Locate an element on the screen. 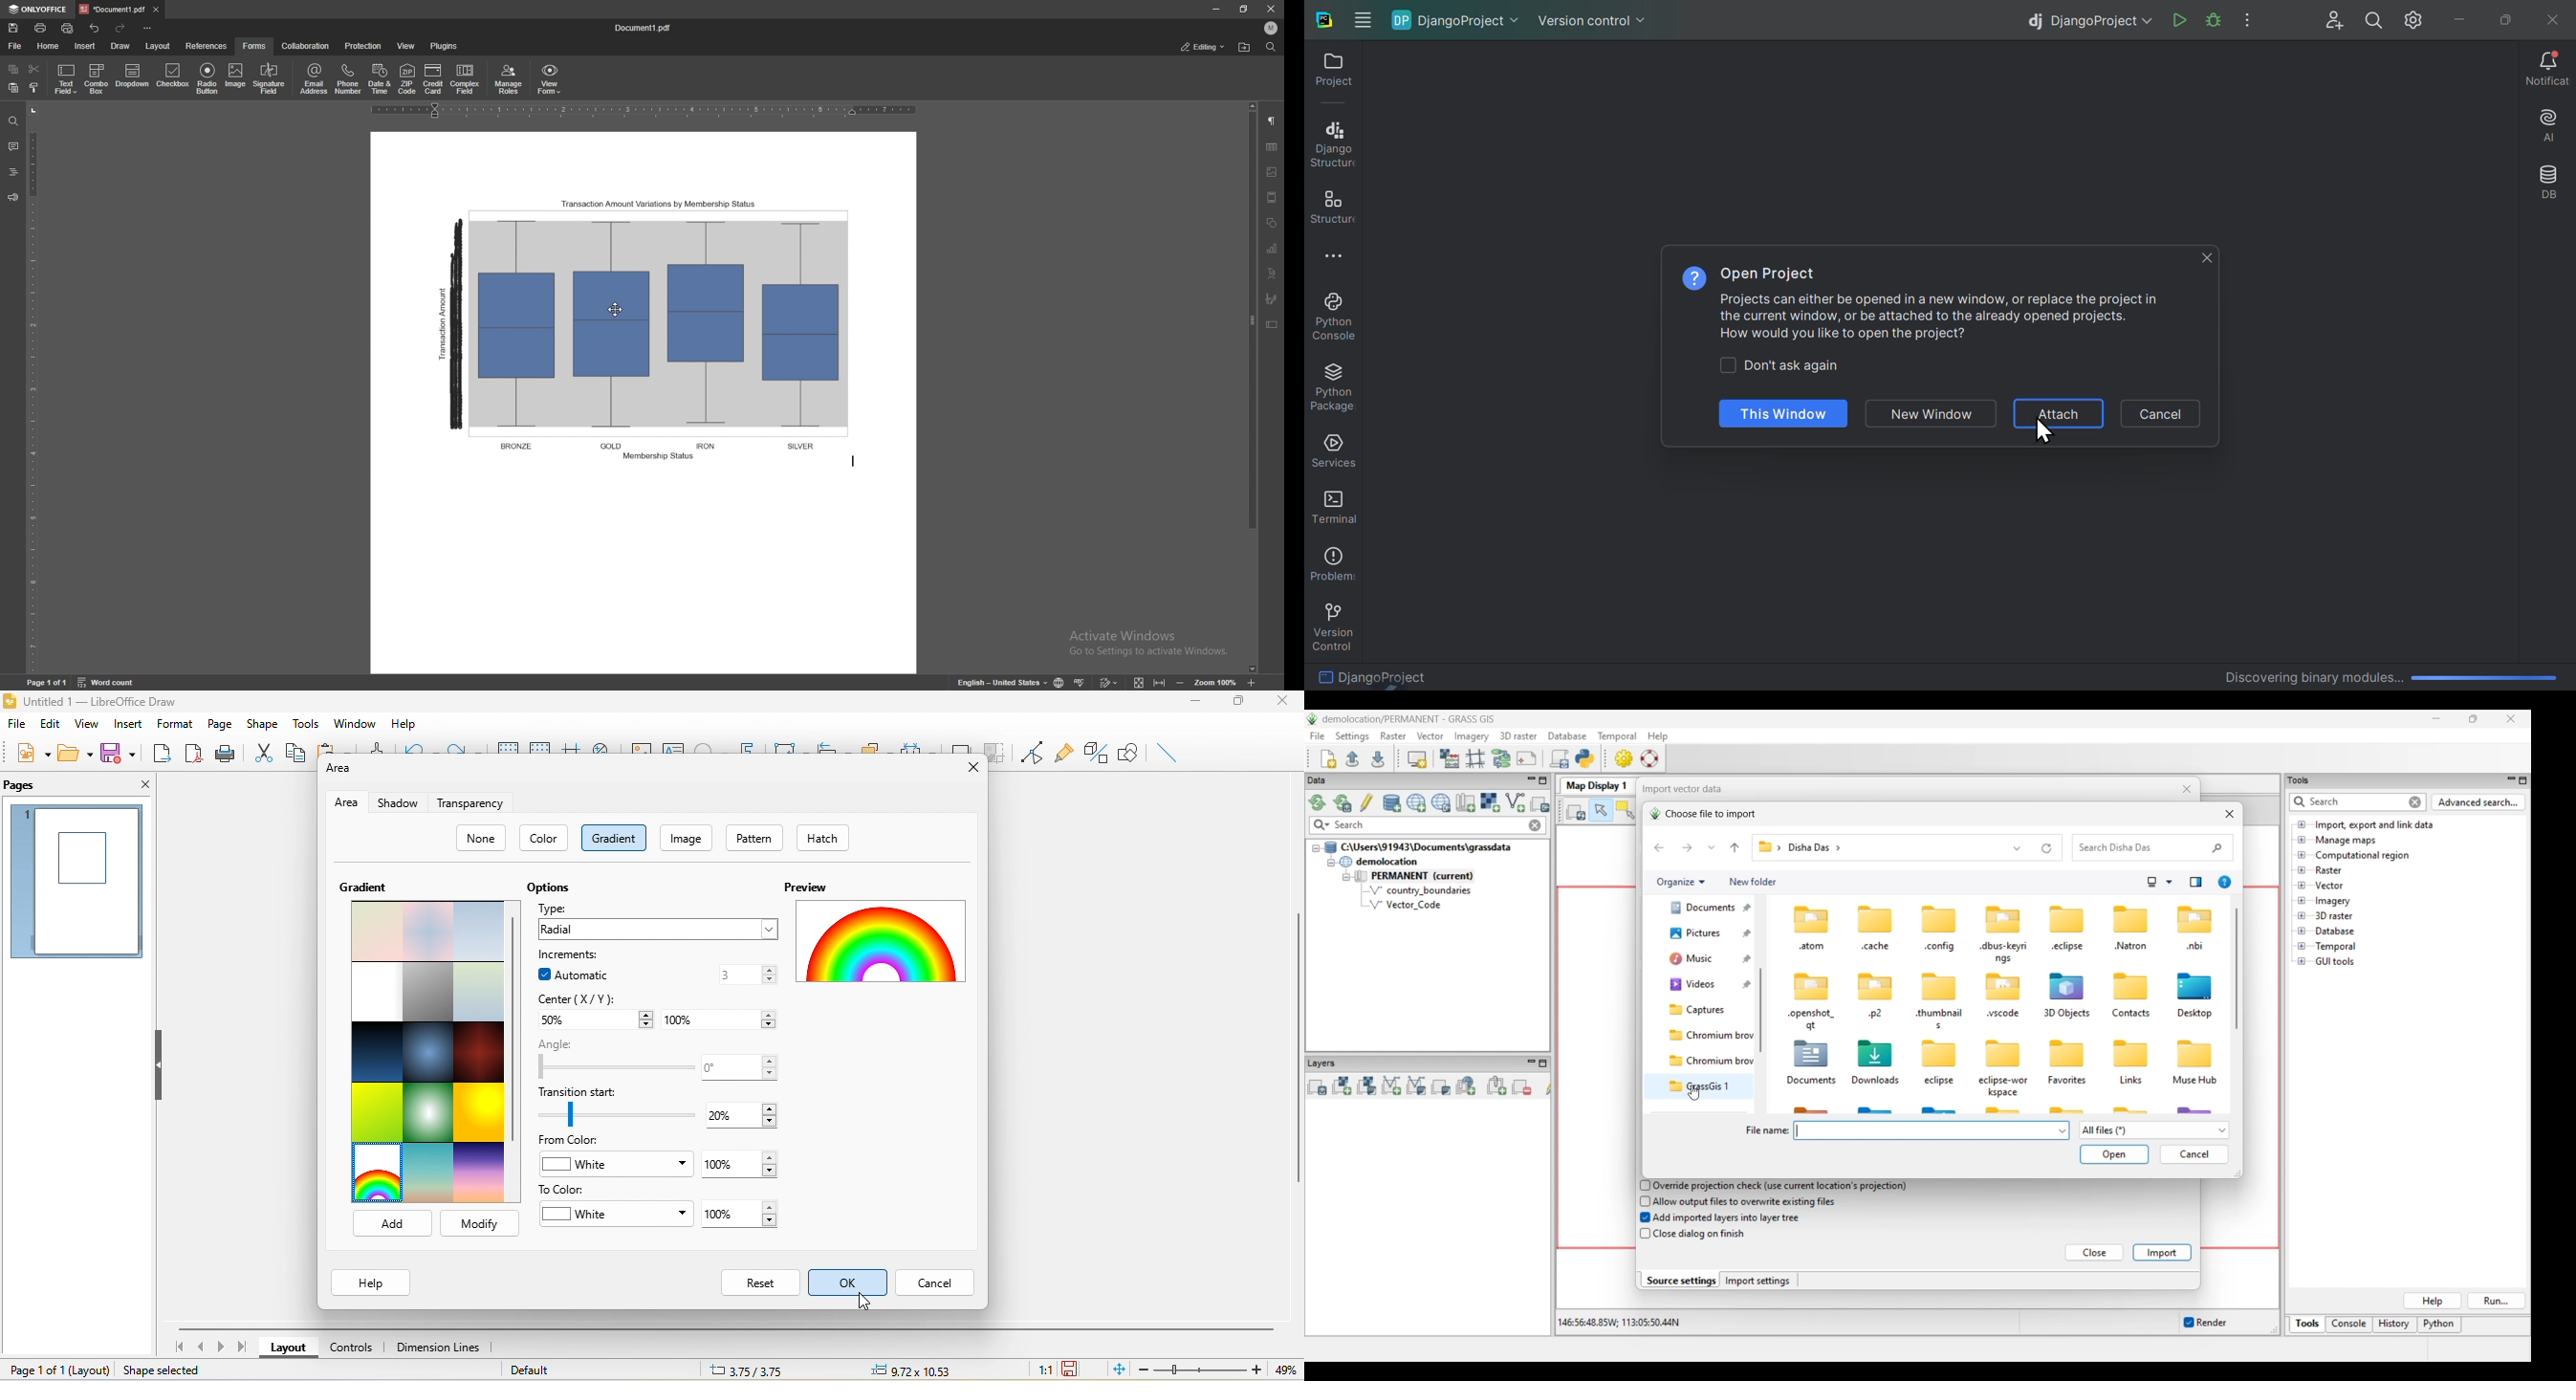  chart is located at coordinates (1273, 248).